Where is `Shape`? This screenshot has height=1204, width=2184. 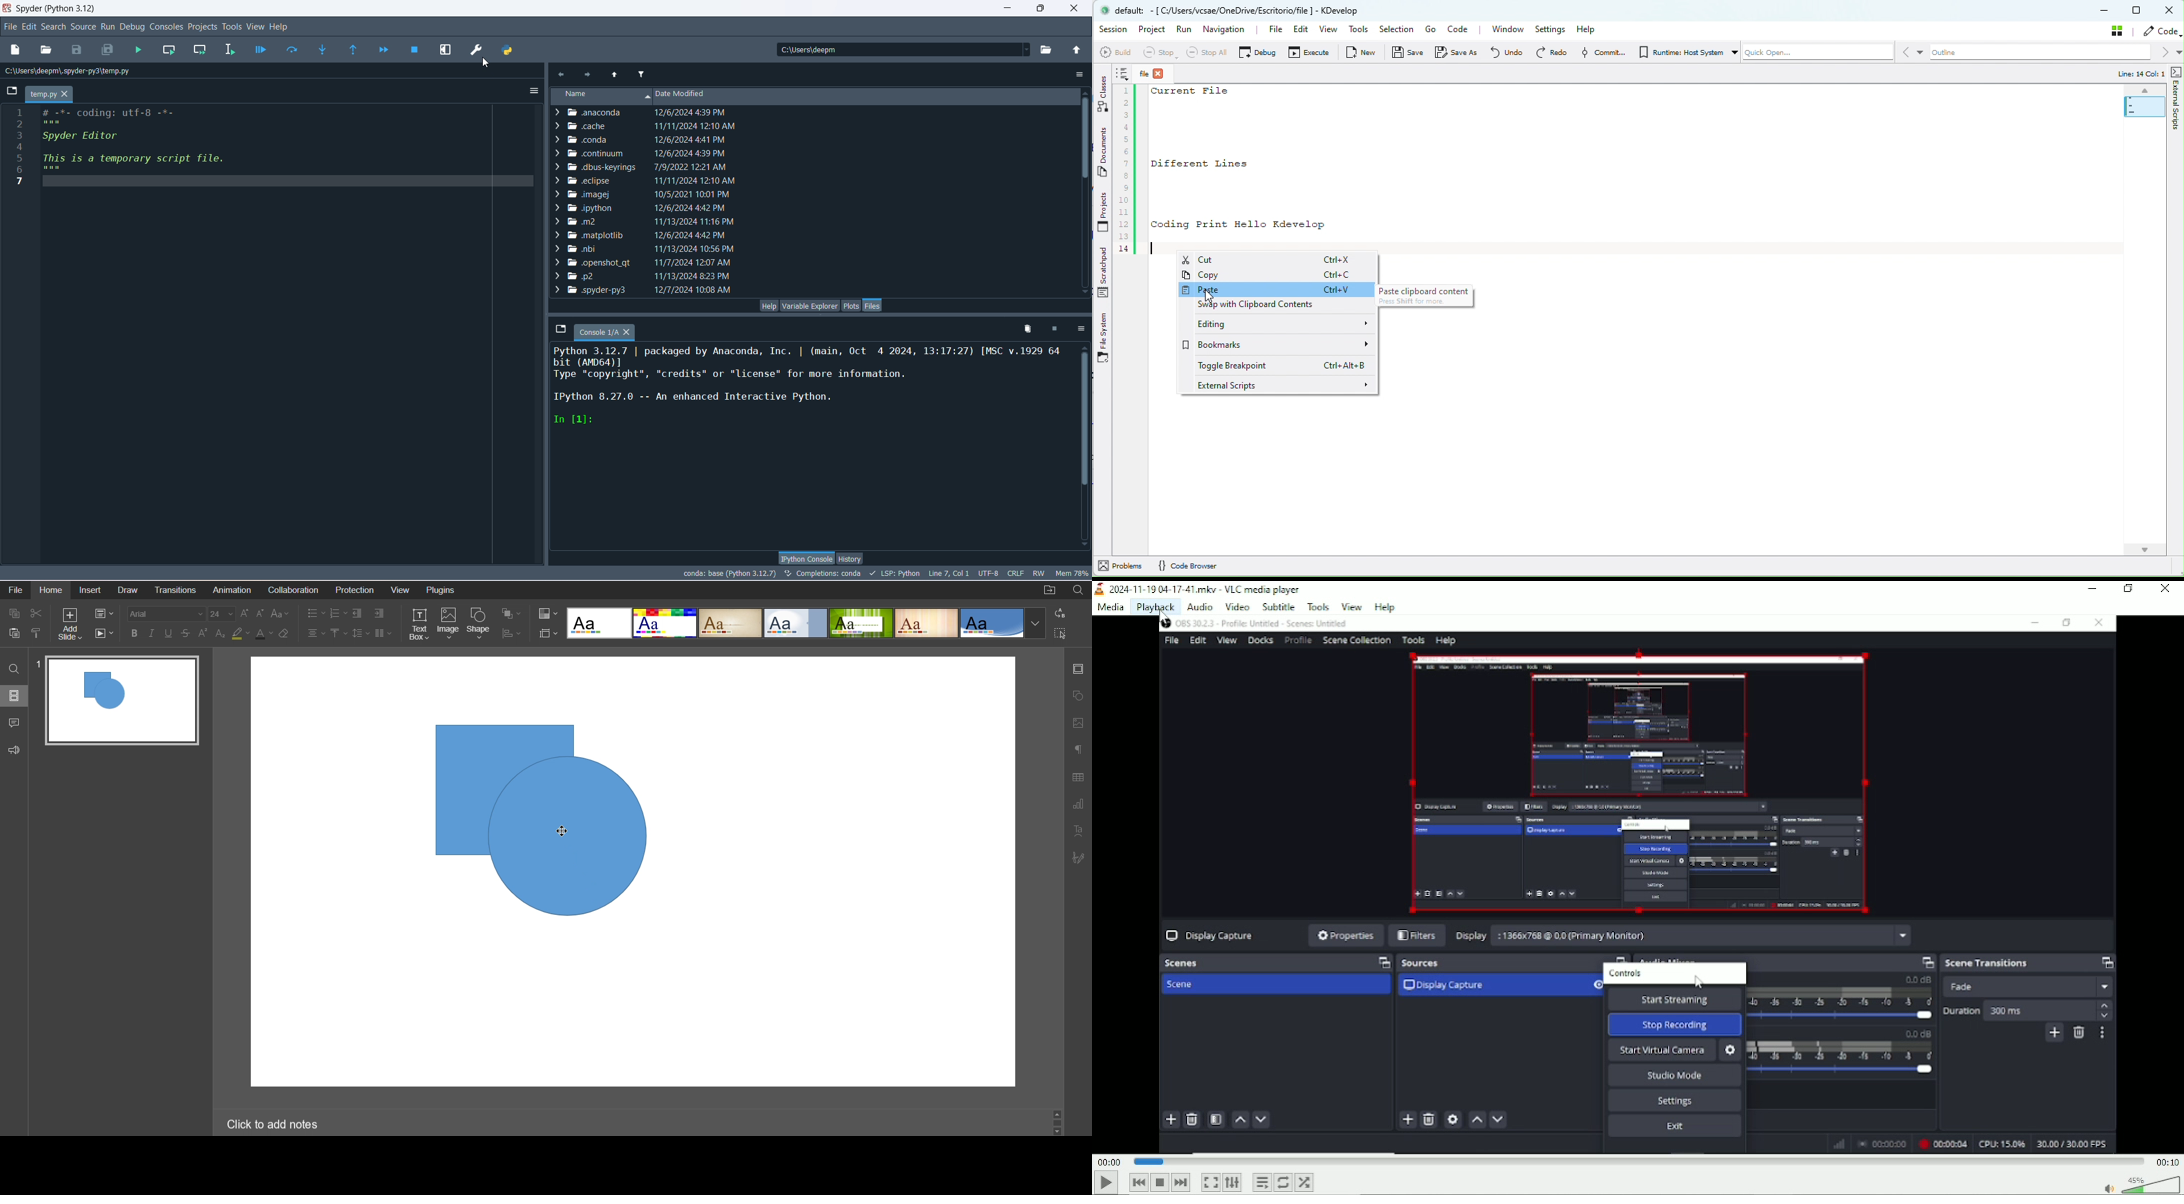 Shape is located at coordinates (481, 625).